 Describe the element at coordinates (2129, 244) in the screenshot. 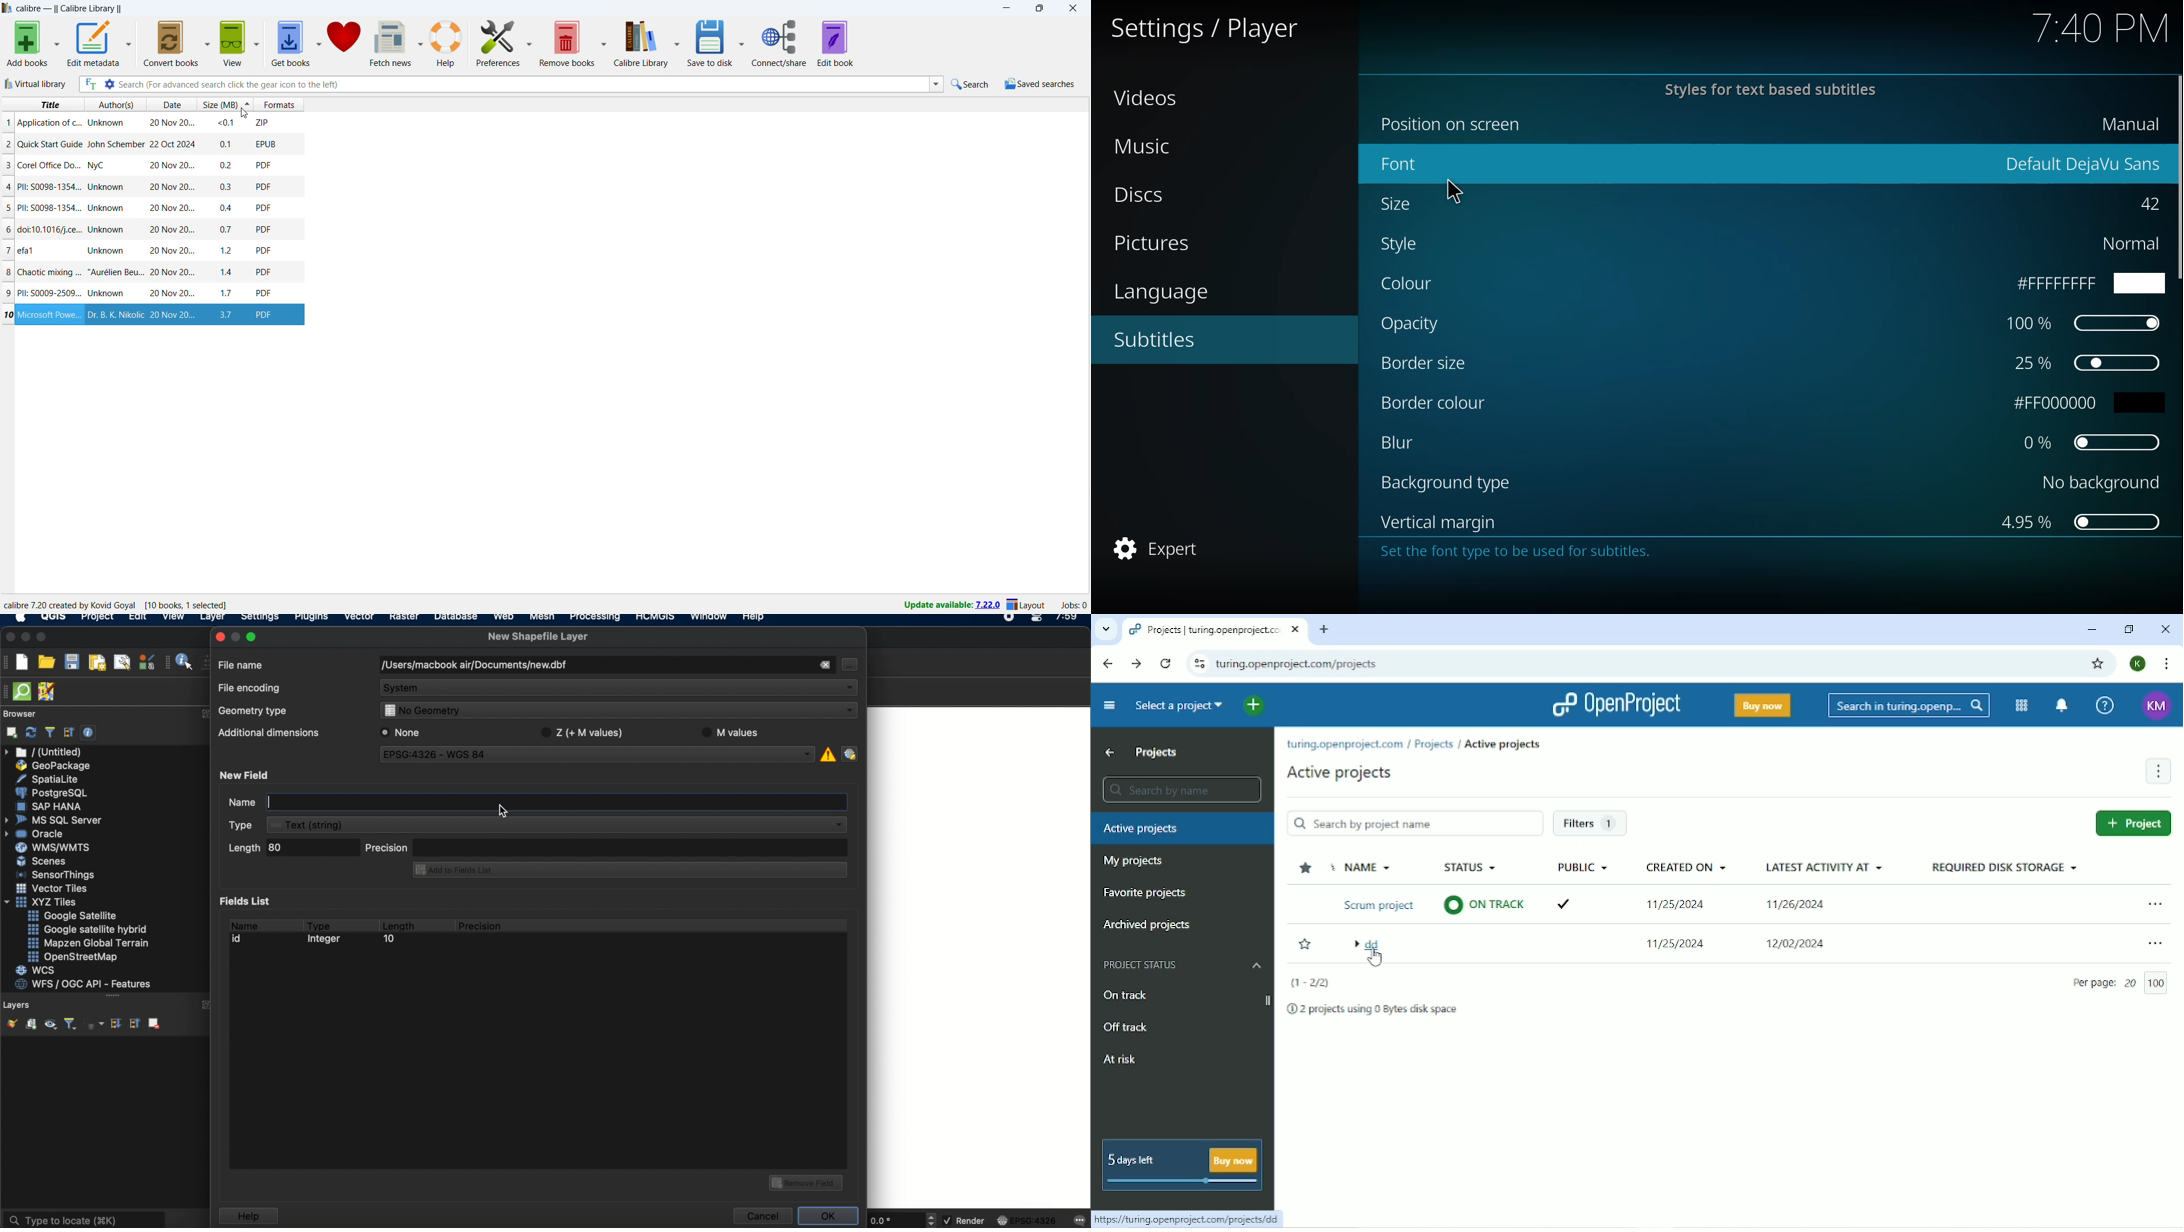

I see `normal` at that location.